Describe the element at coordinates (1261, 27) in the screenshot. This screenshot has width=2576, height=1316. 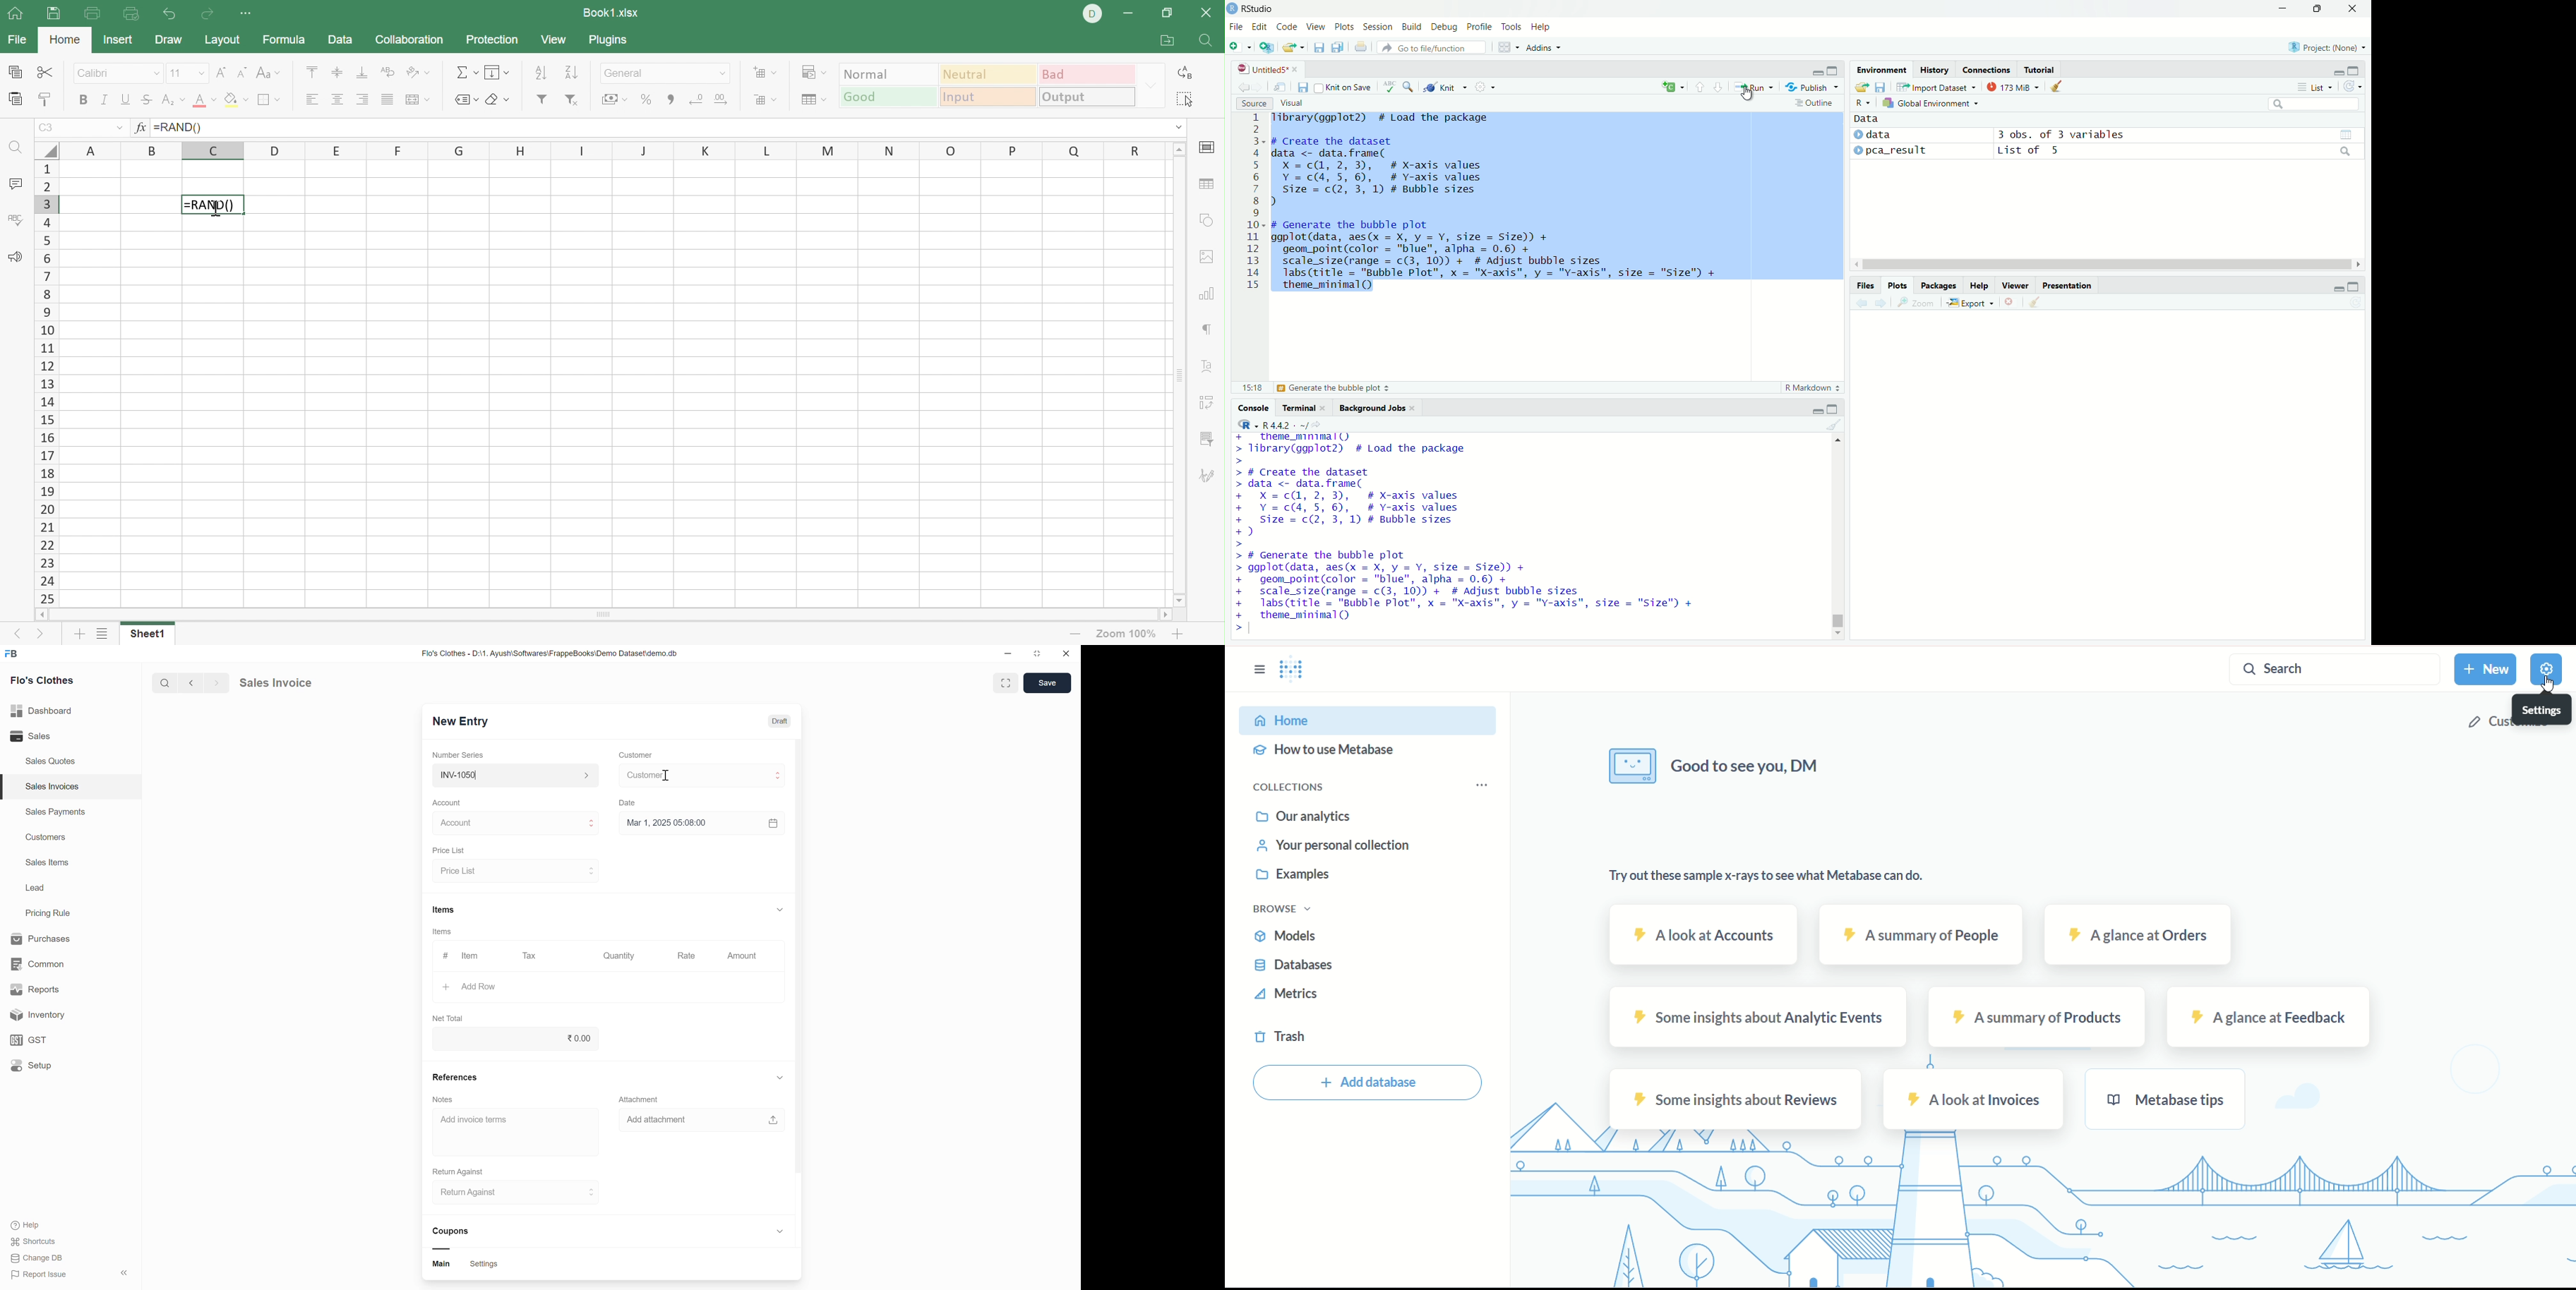
I see `Edit` at that location.